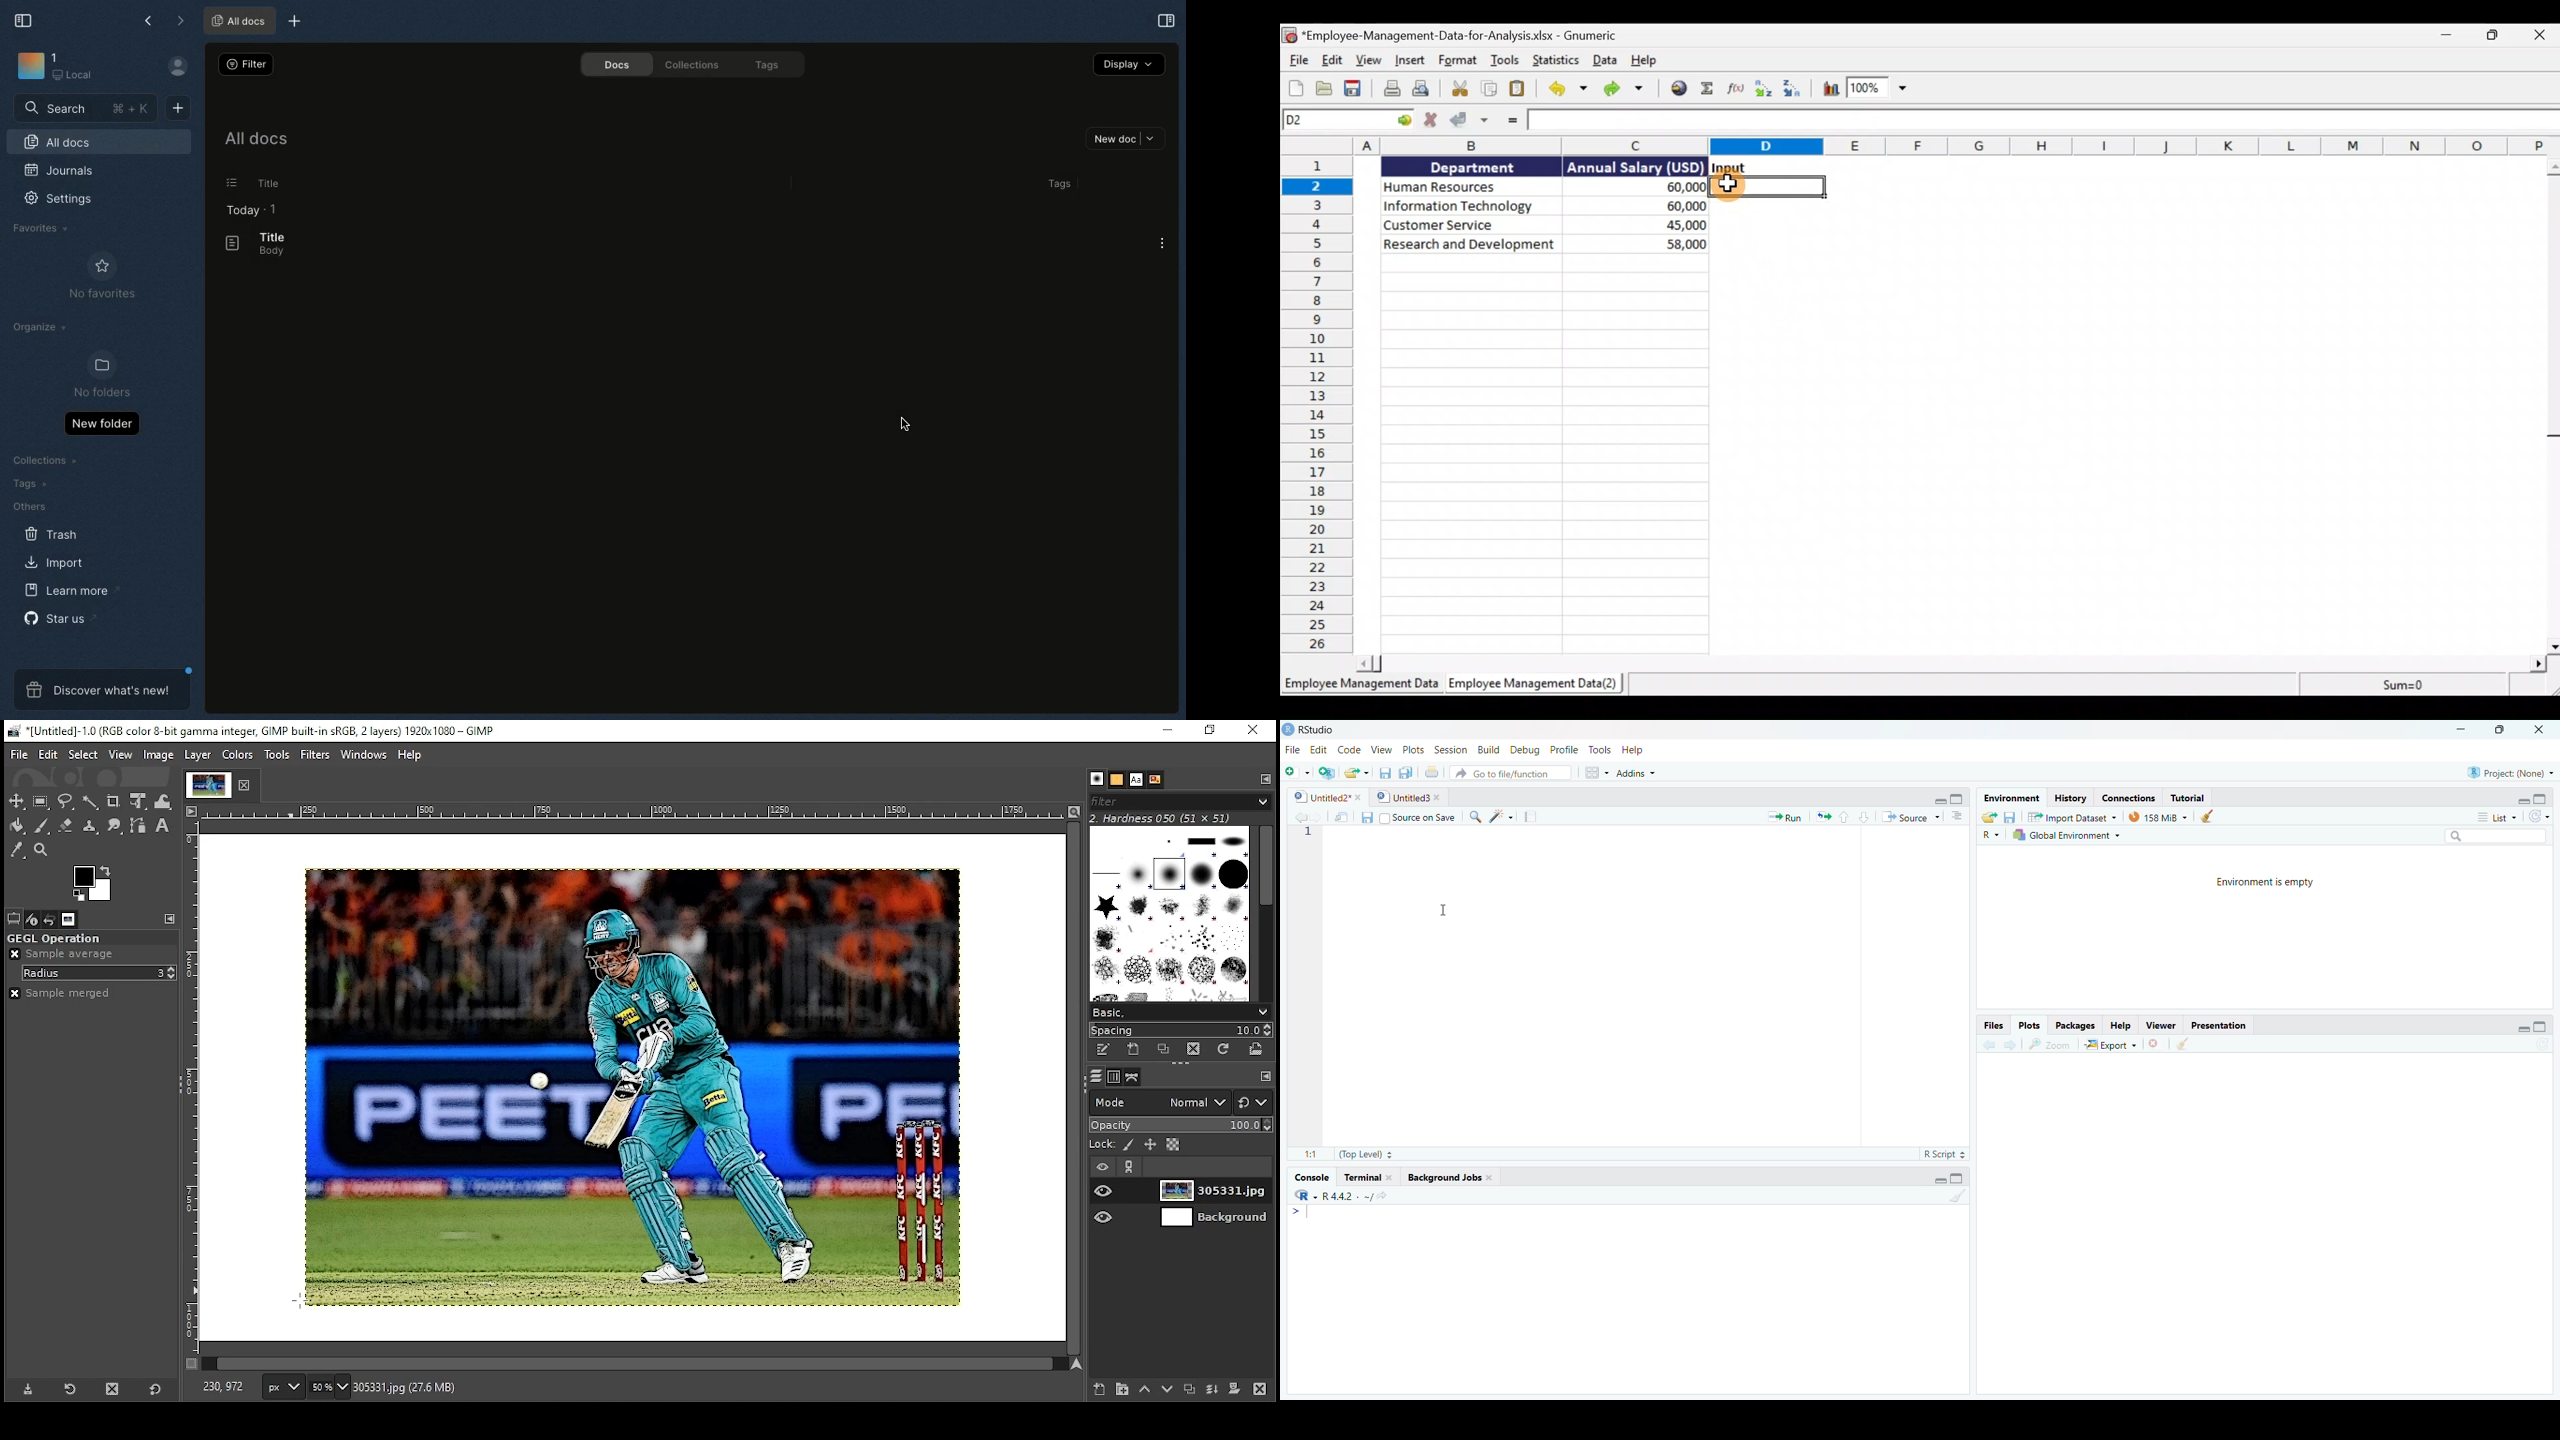  What do you see at coordinates (1522, 749) in the screenshot?
I see `Debug` at bounding box center [1522, 749].